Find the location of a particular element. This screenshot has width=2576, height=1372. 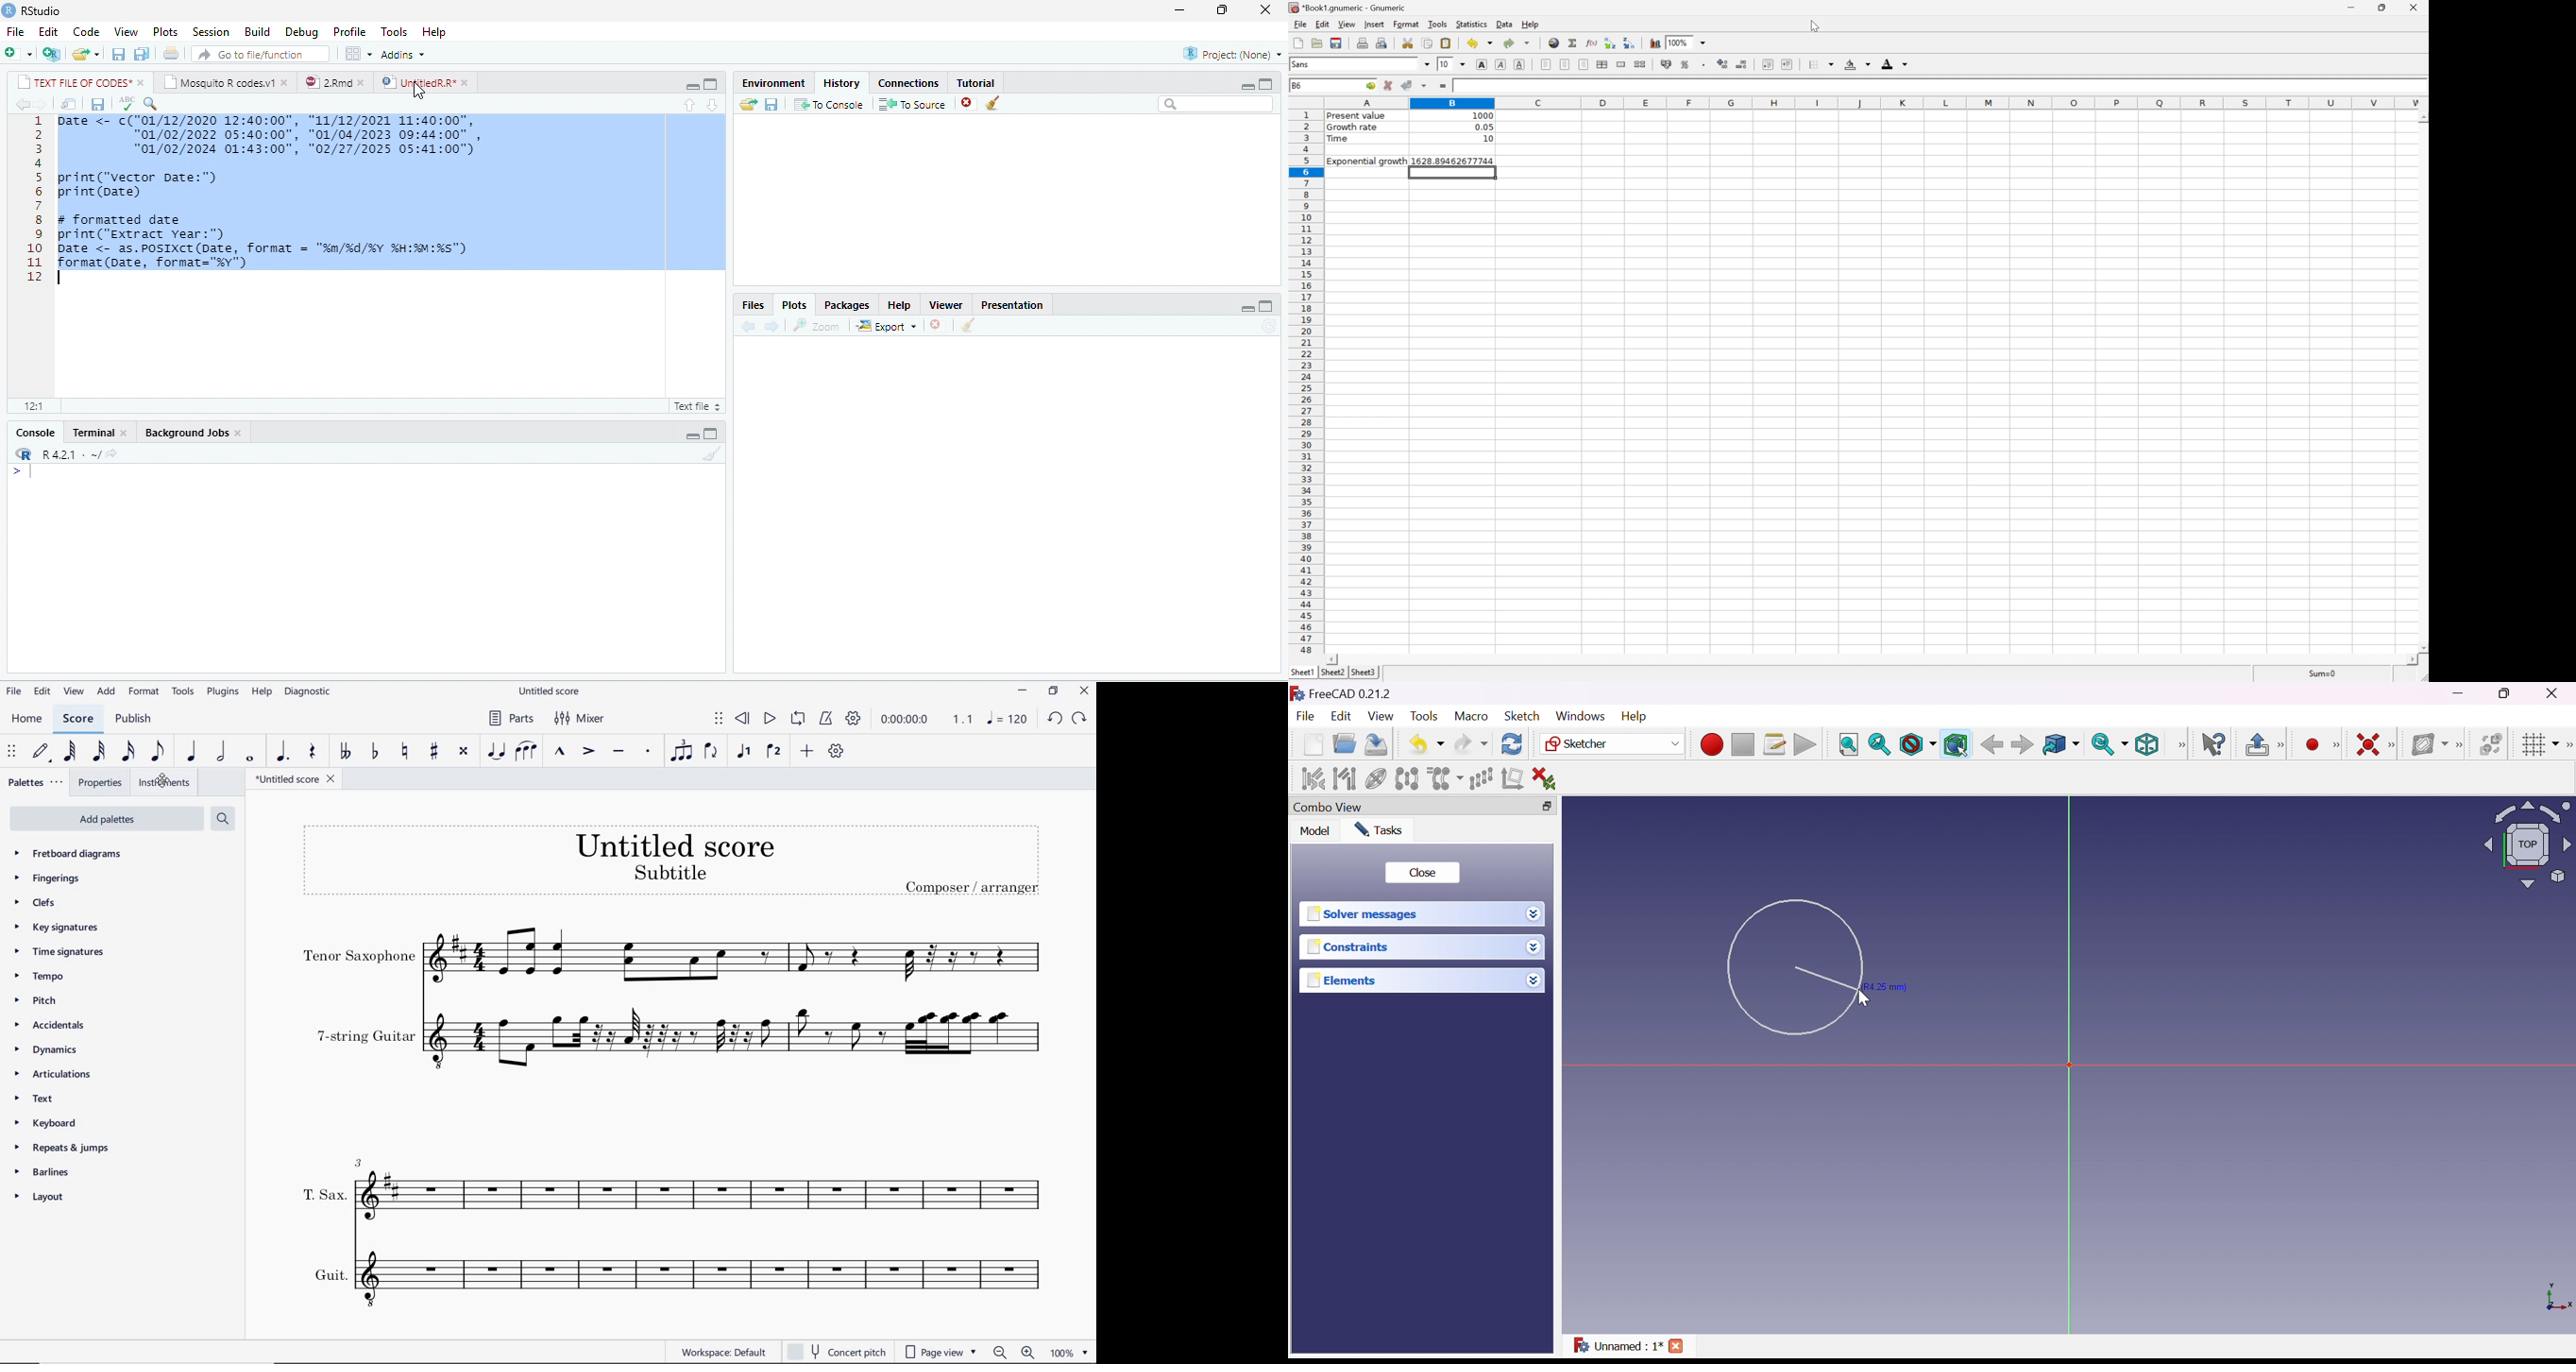

Export is located at coordinates (888, 325).